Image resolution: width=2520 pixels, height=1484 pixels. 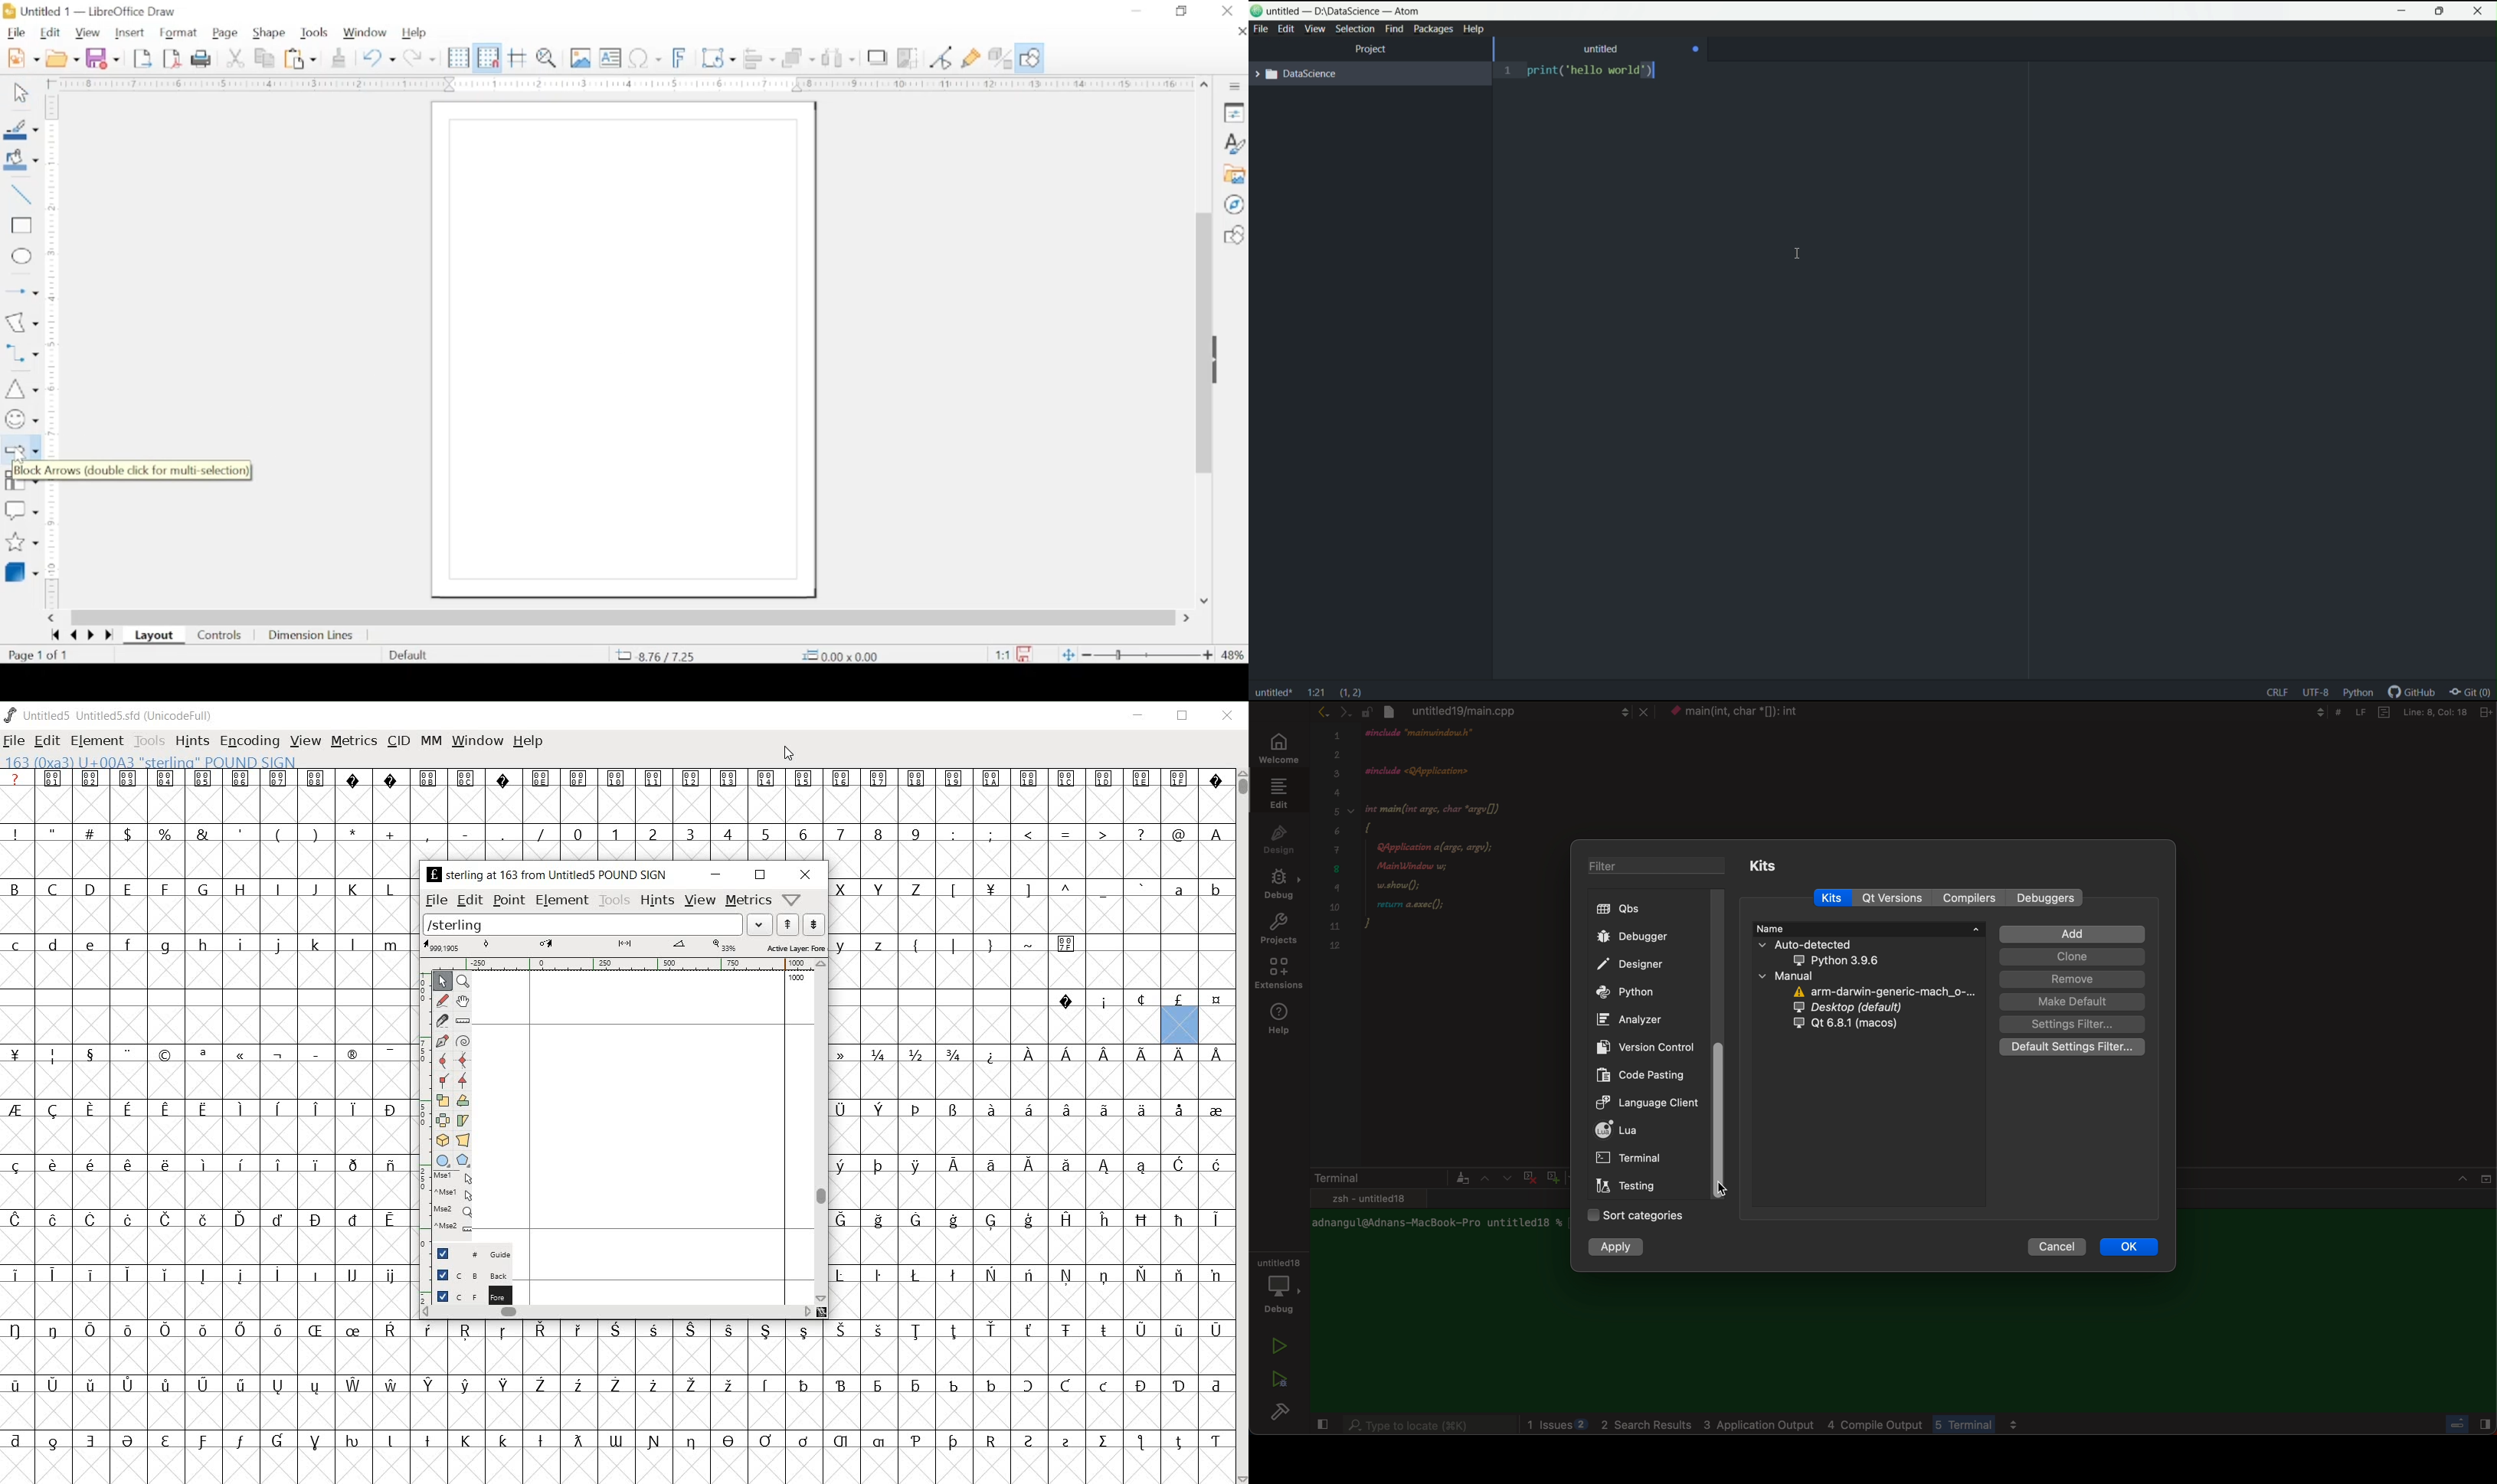 What do you see at coordinates (1179, 1054) in the screenshot?
I see `Symbol` at bounding box center [1179, 1054].